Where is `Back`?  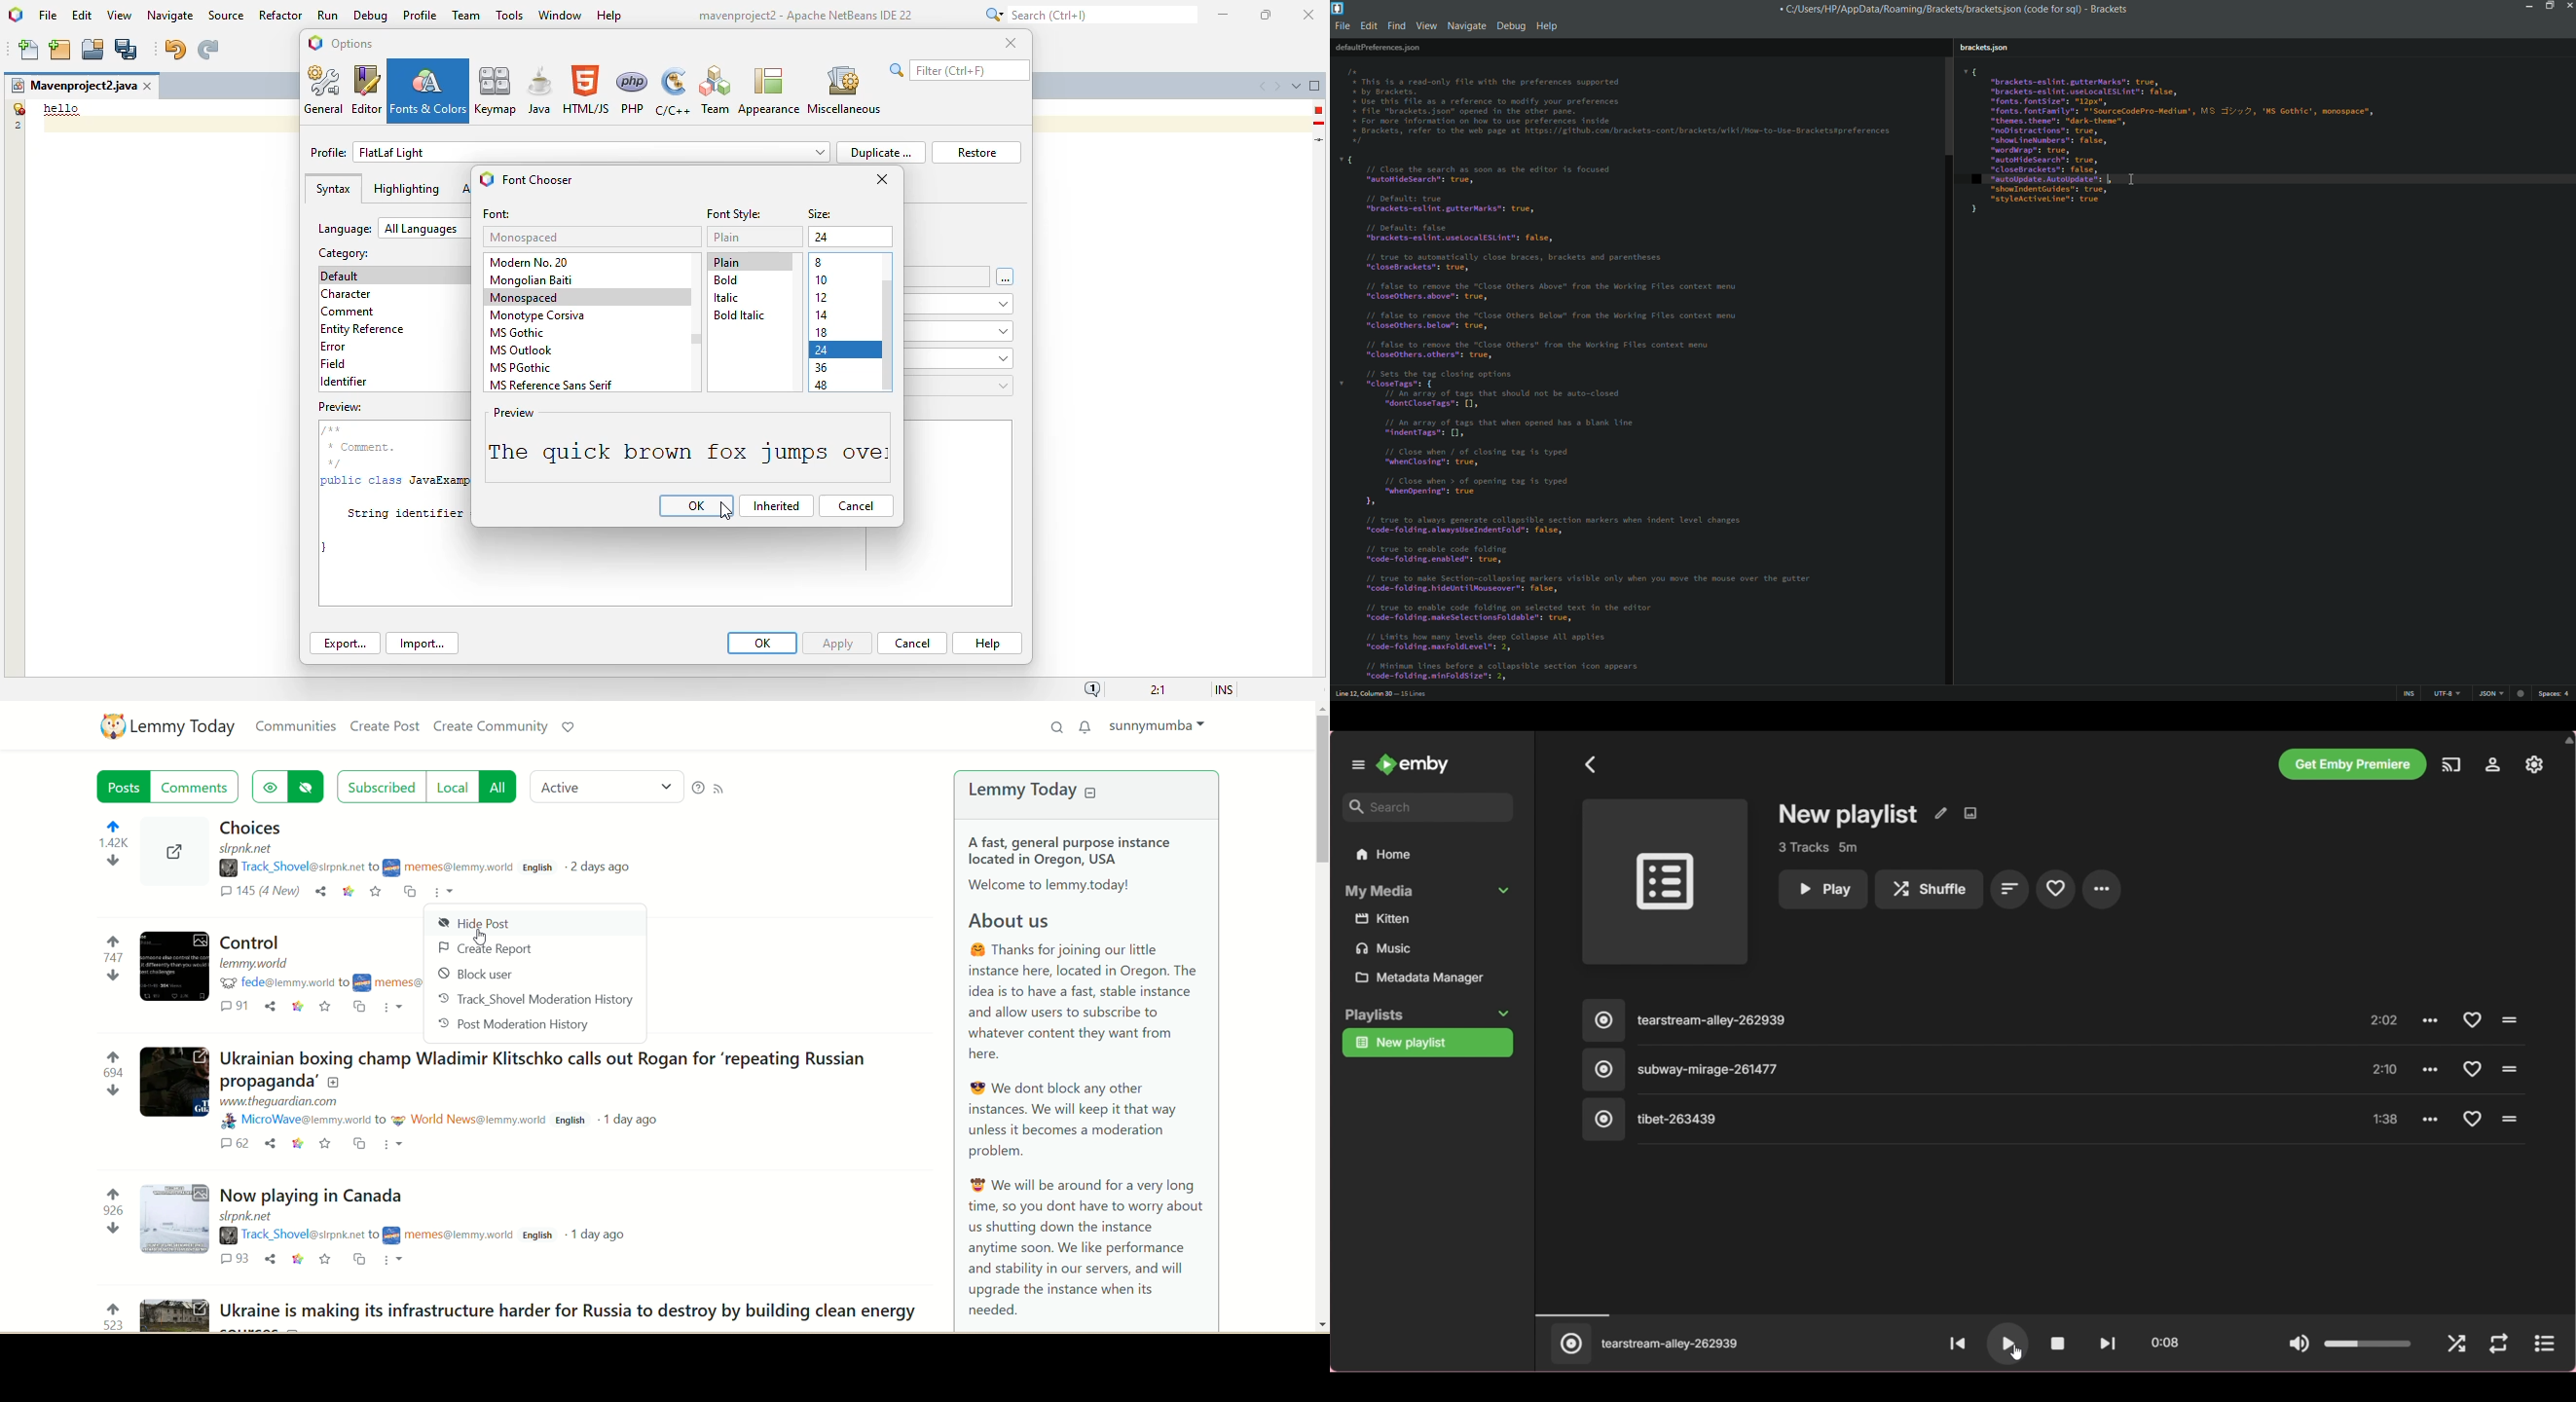 Back is located at coordinates (1591, 765).